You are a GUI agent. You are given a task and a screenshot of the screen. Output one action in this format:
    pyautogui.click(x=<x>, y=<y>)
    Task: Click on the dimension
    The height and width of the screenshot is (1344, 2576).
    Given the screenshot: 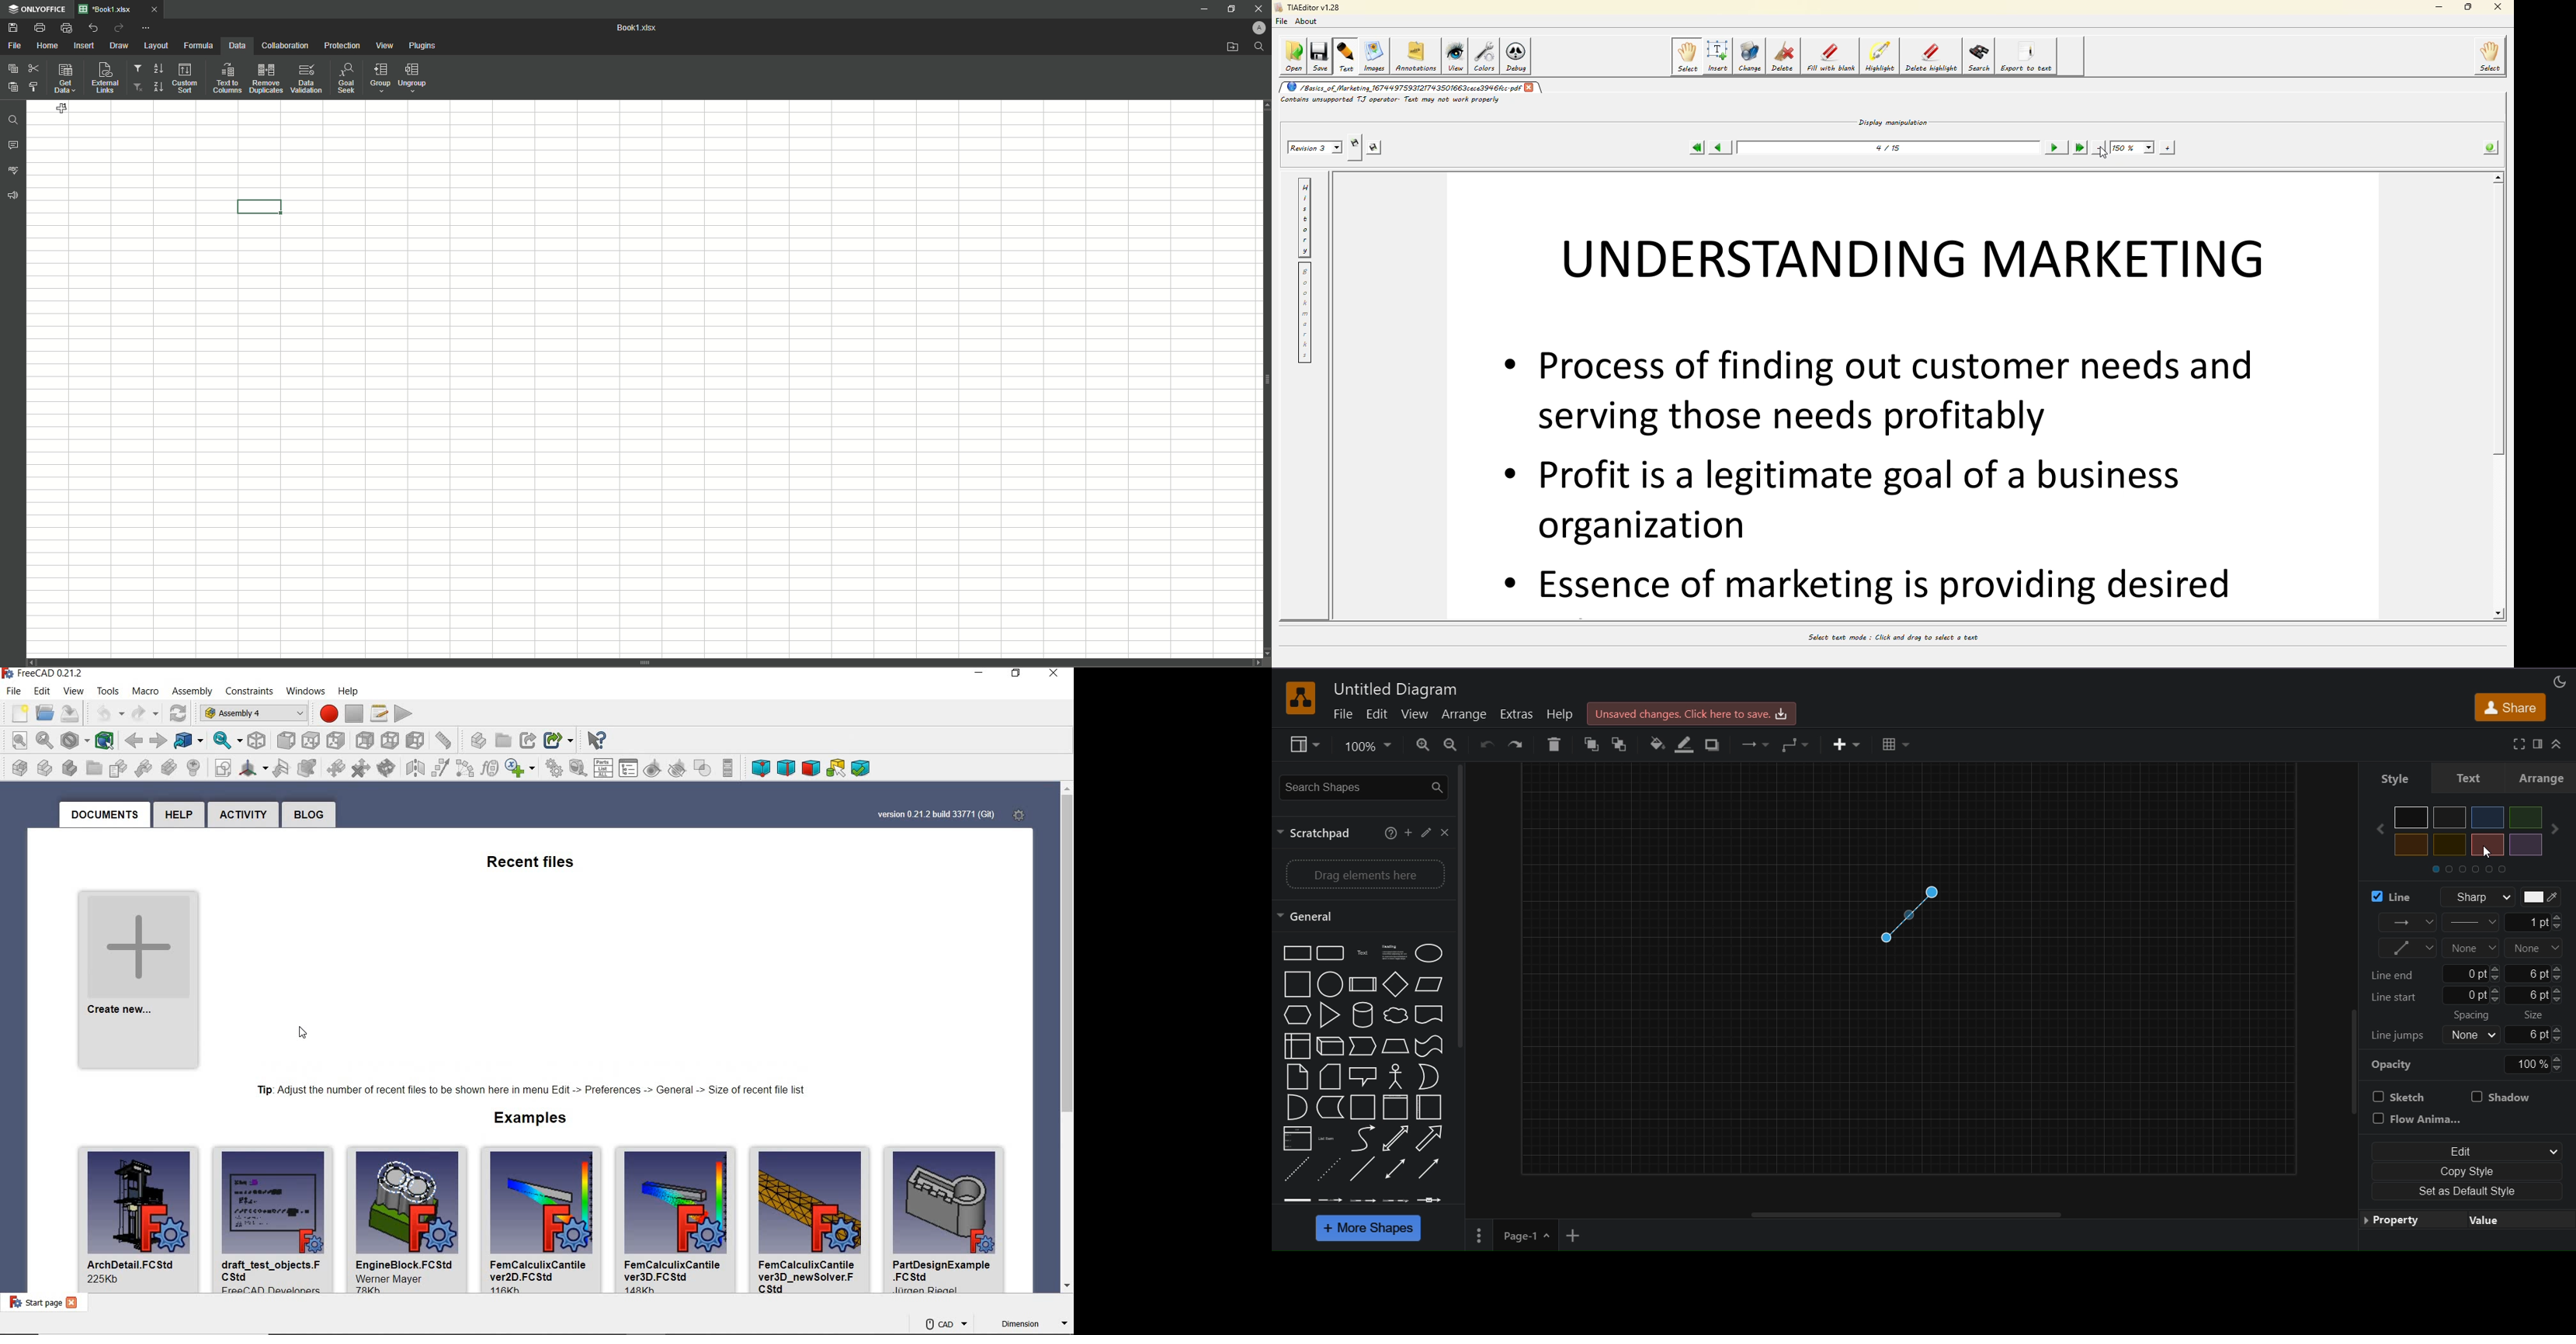 What is the action you would take?
    pyautogui.click(x=1032, y=1325)
    